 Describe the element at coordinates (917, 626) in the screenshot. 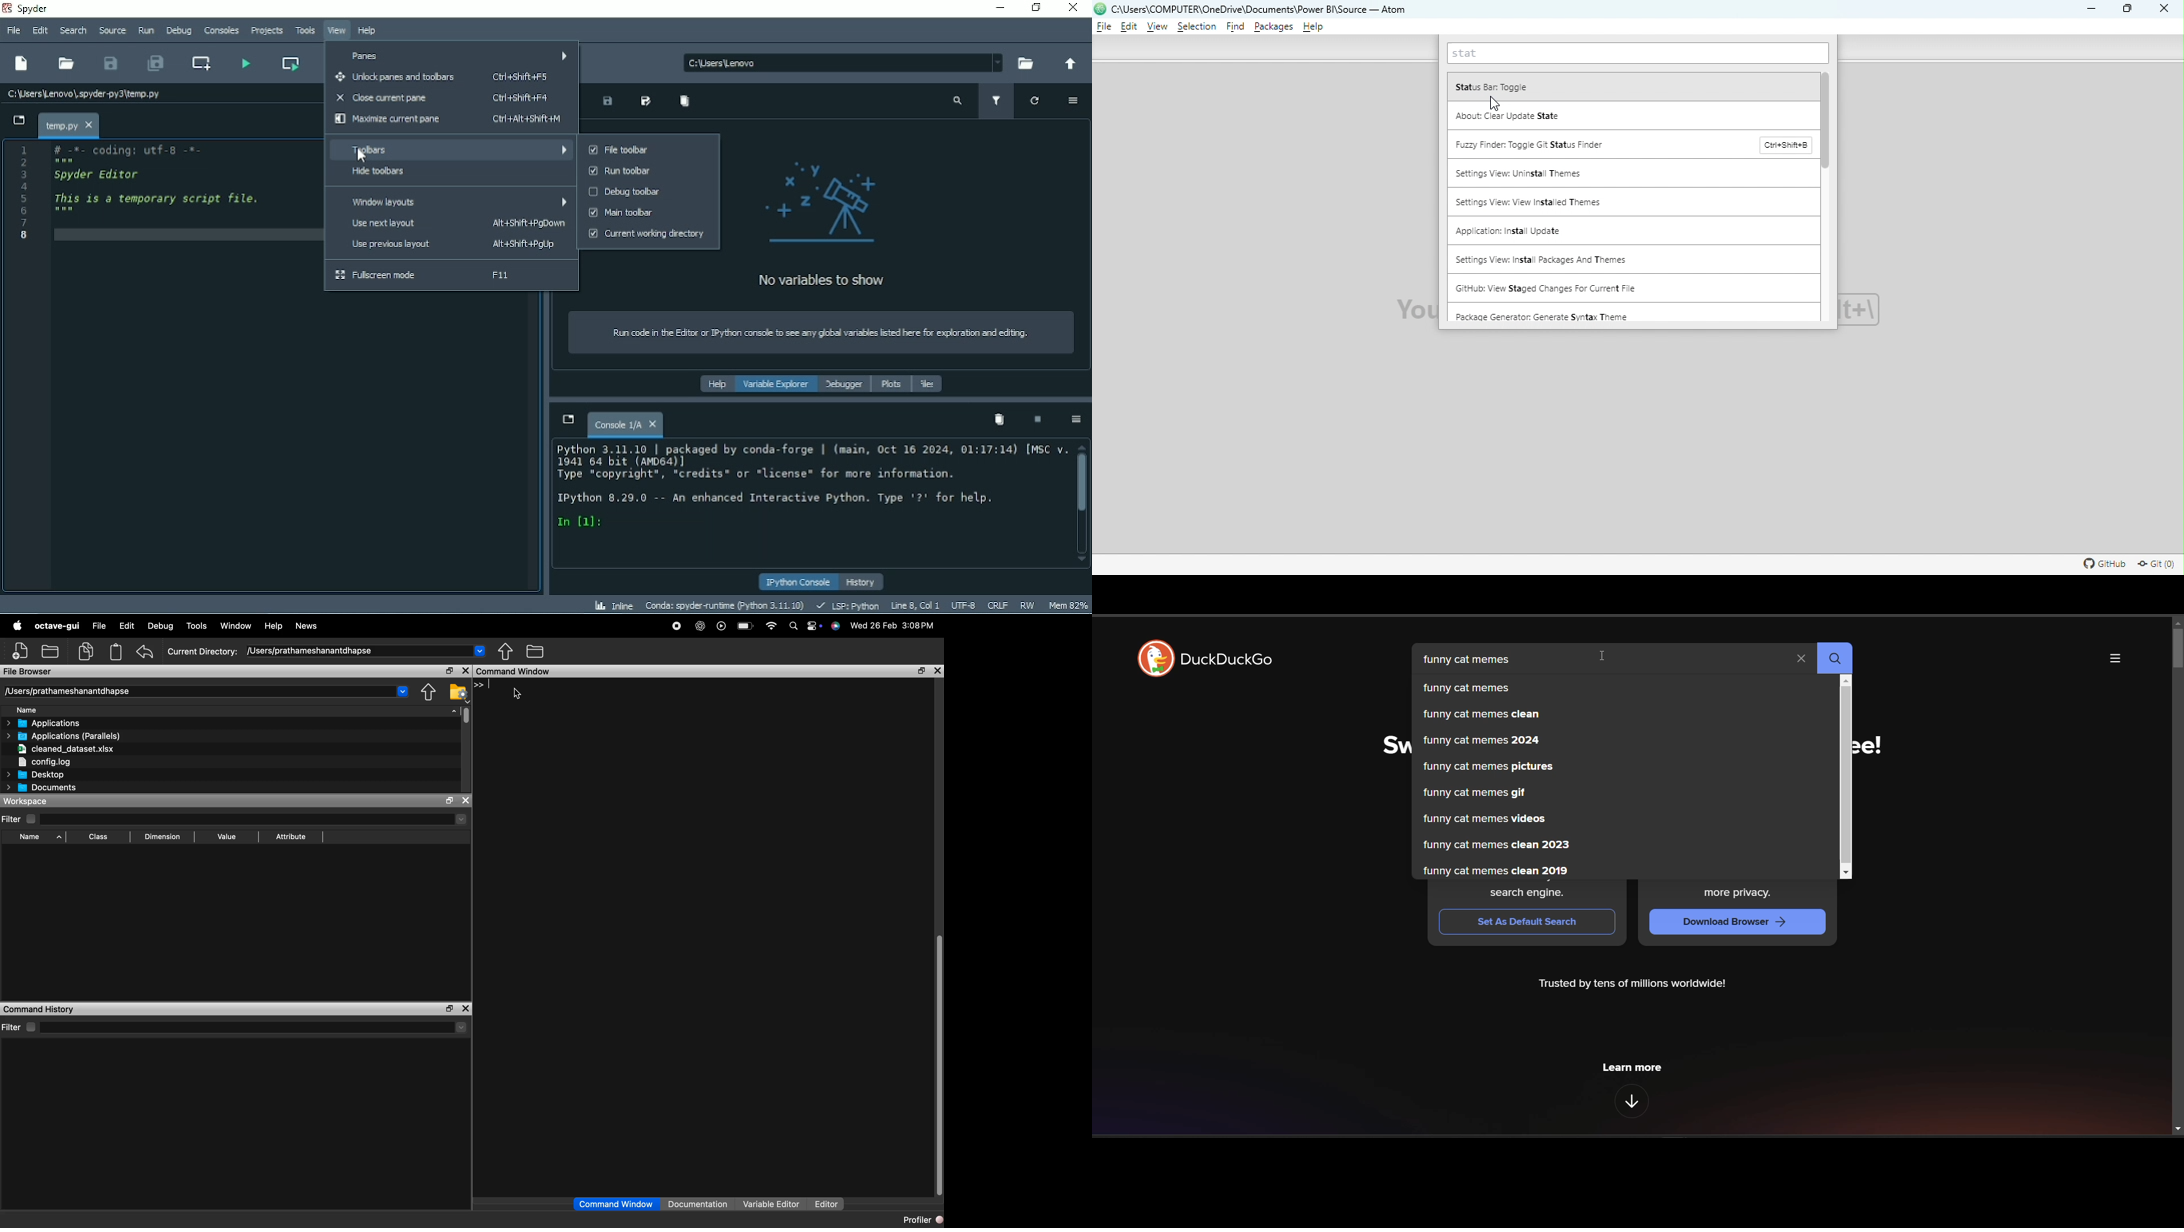

I see `3:08PM` at that location.